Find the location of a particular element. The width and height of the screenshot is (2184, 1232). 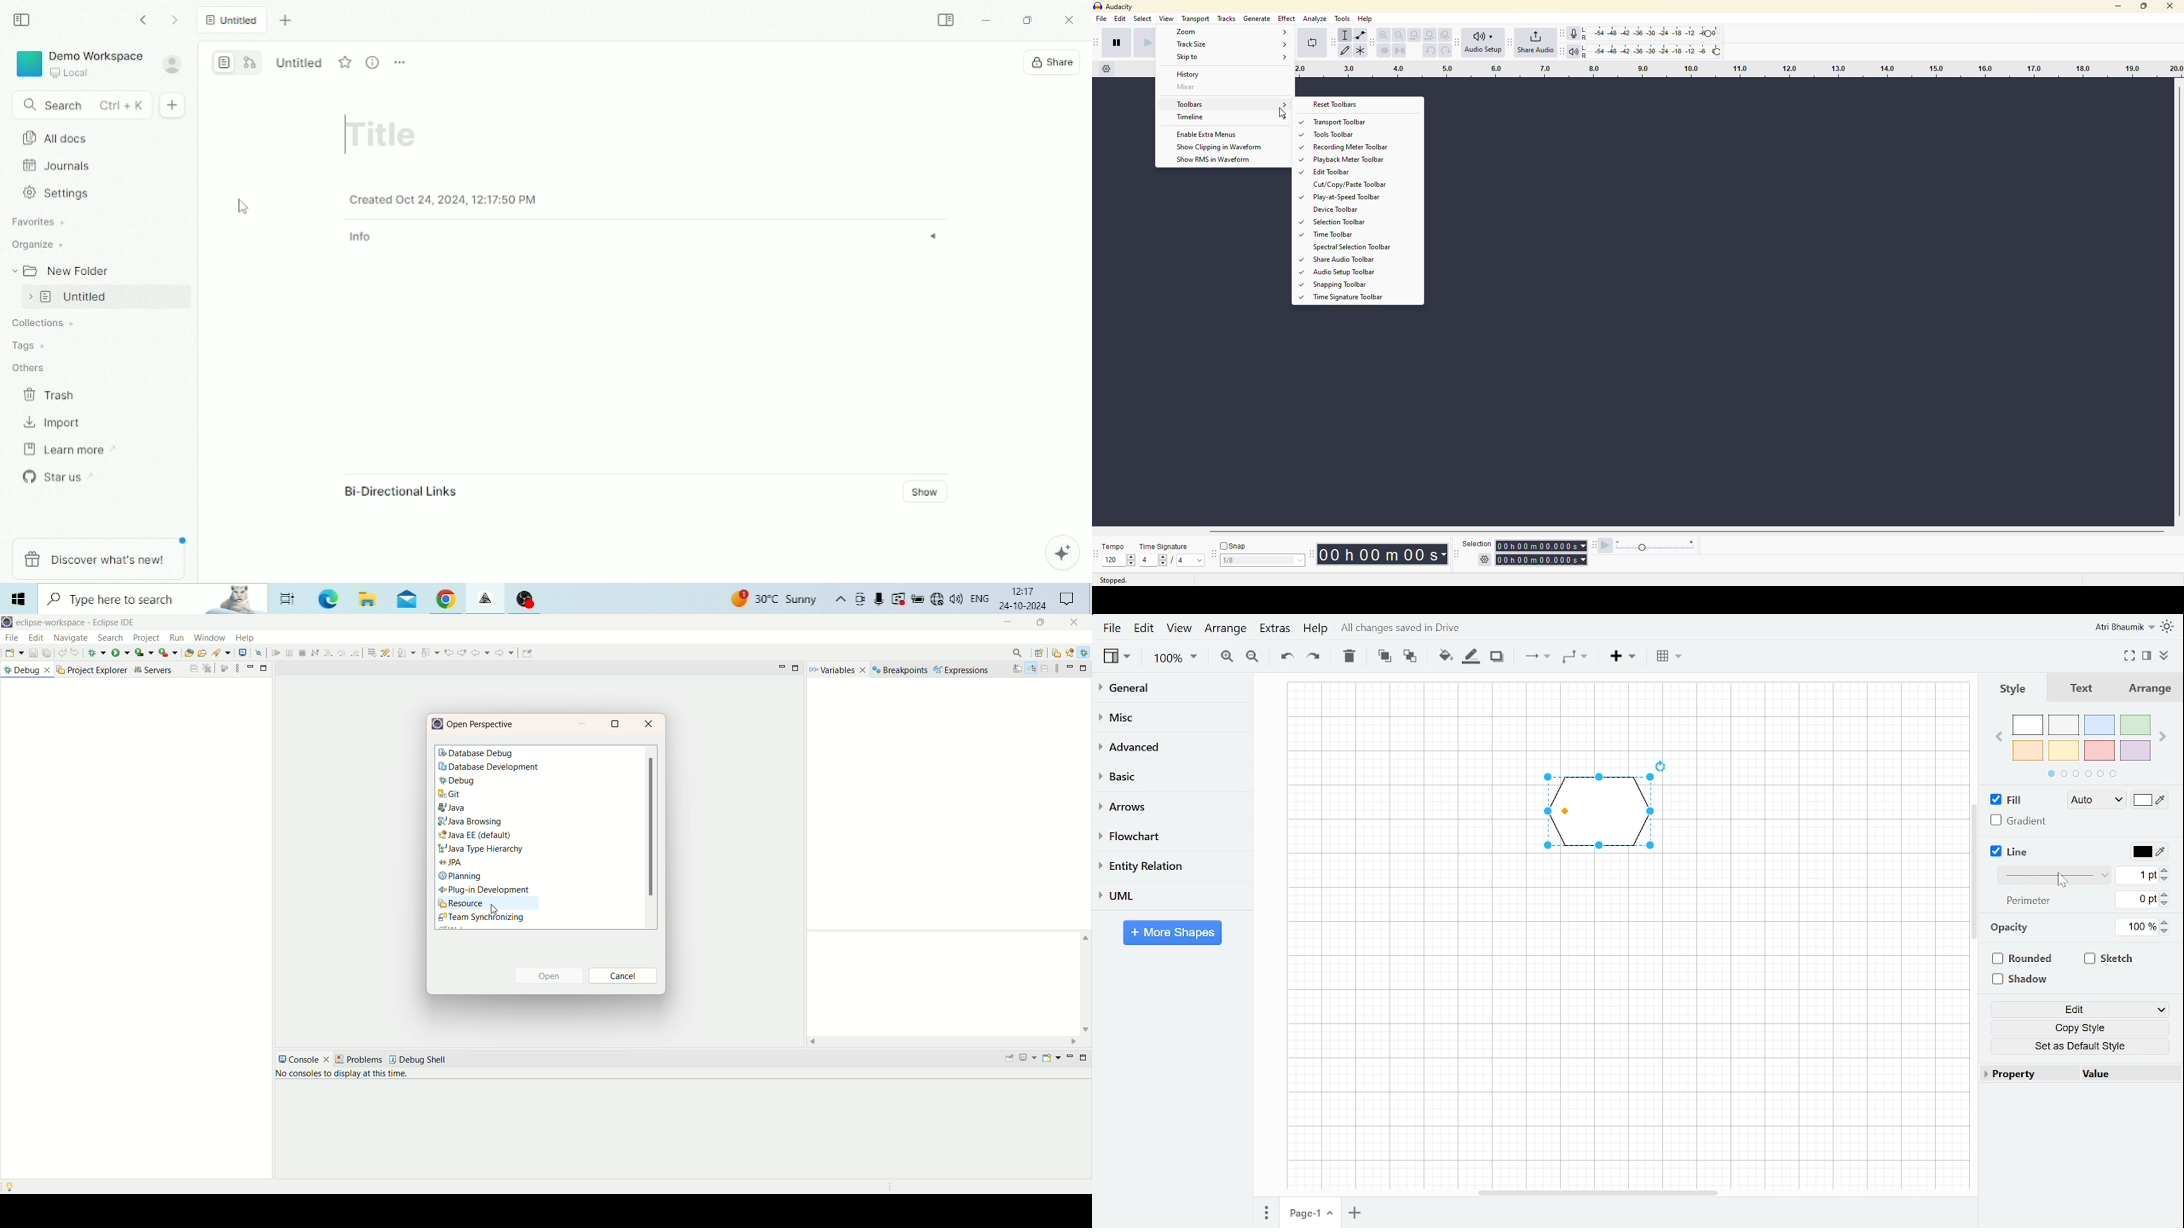

Waypoint is located at coordinates (1575, 657).